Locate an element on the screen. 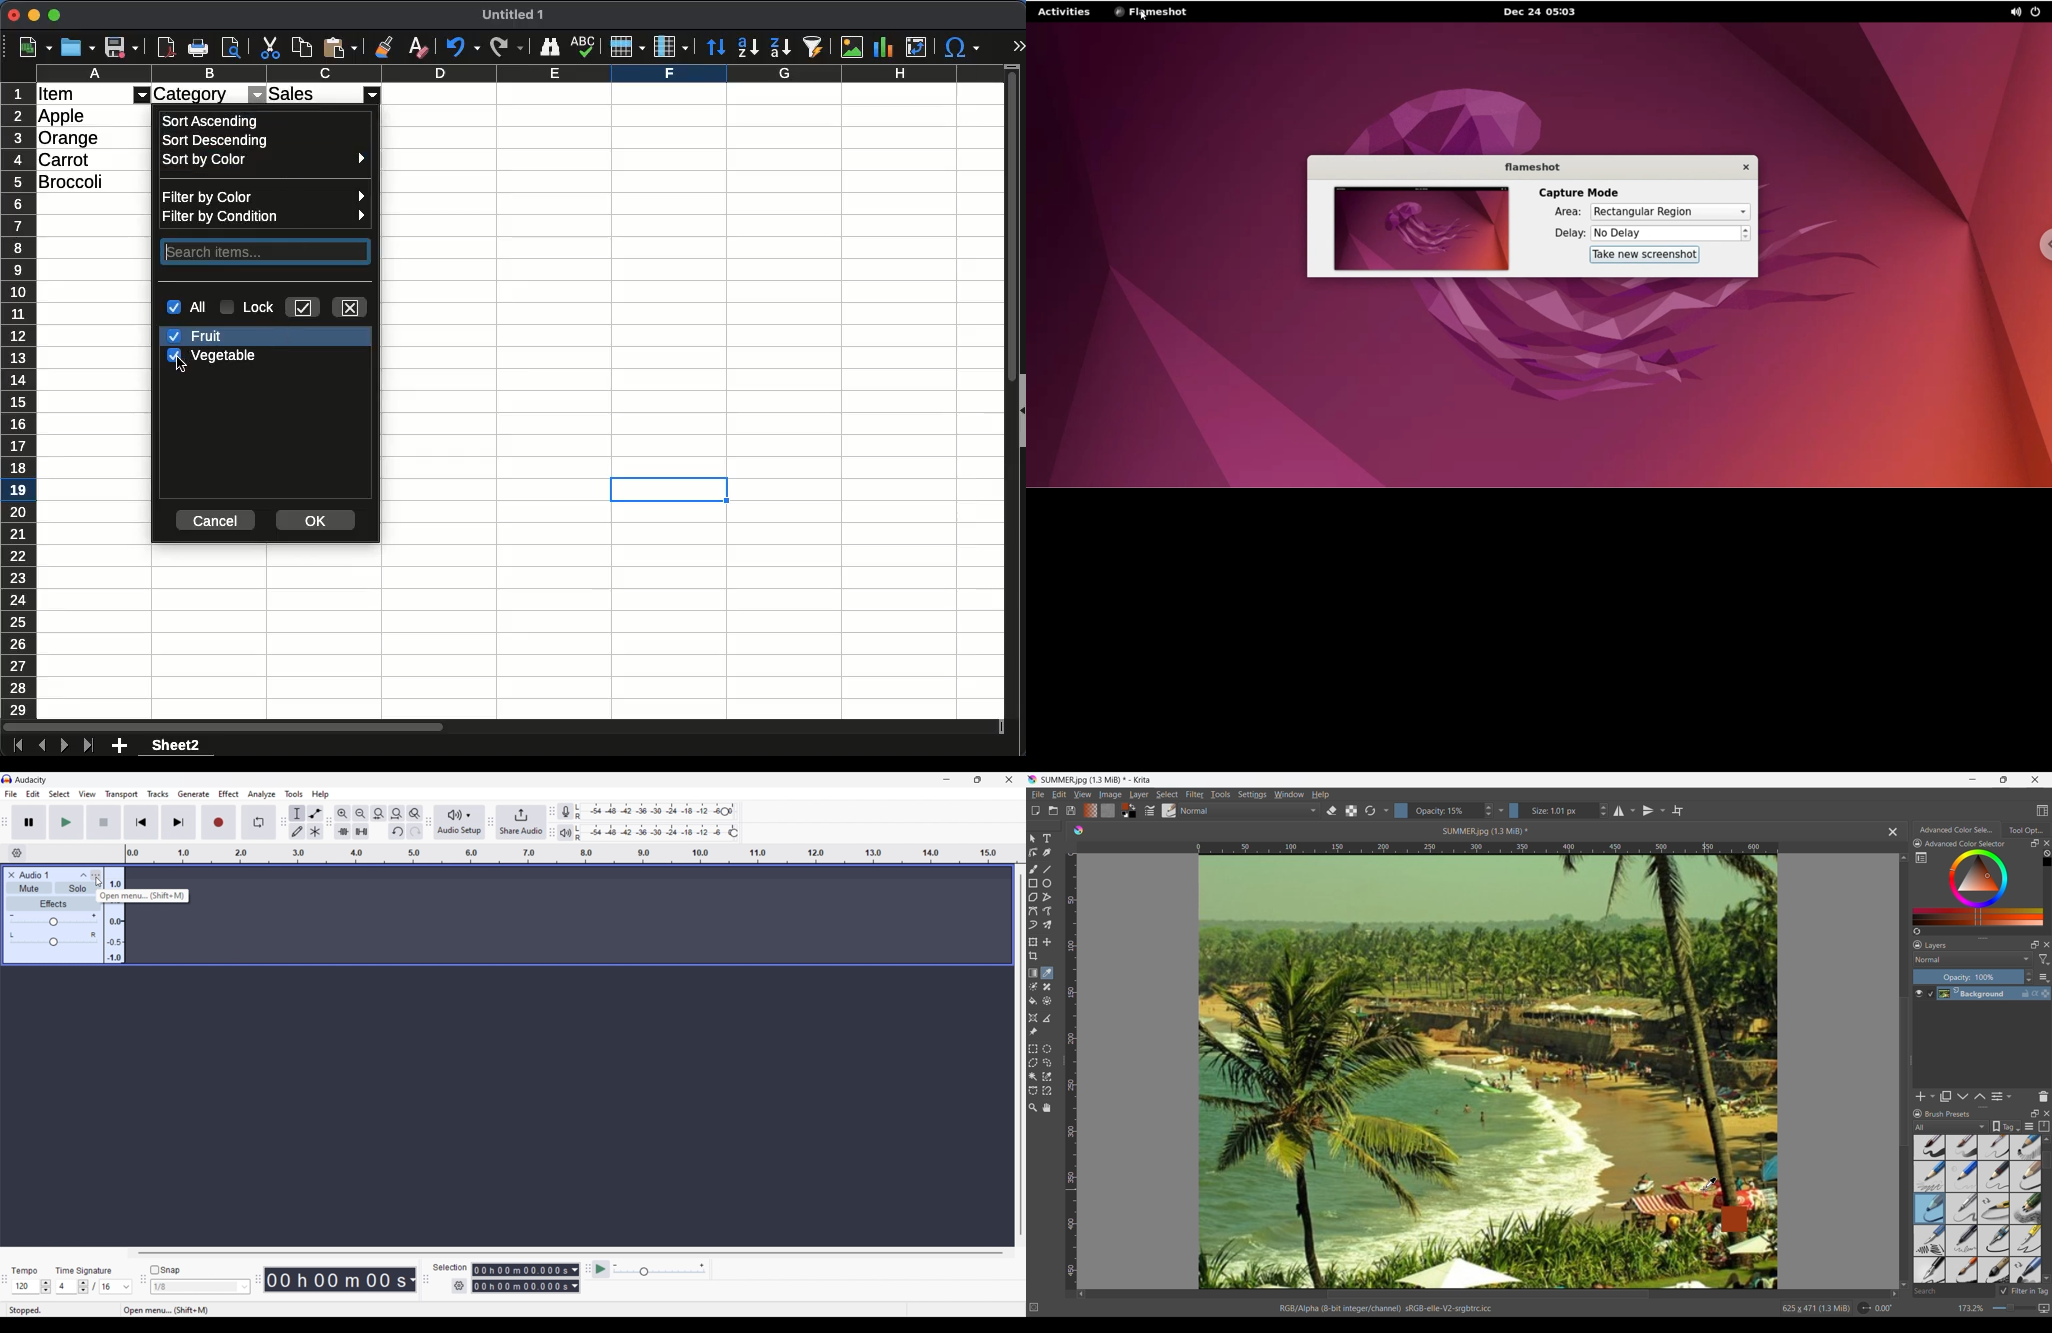  Increase/Decrease tempo is located at coordinates (46, 1287).